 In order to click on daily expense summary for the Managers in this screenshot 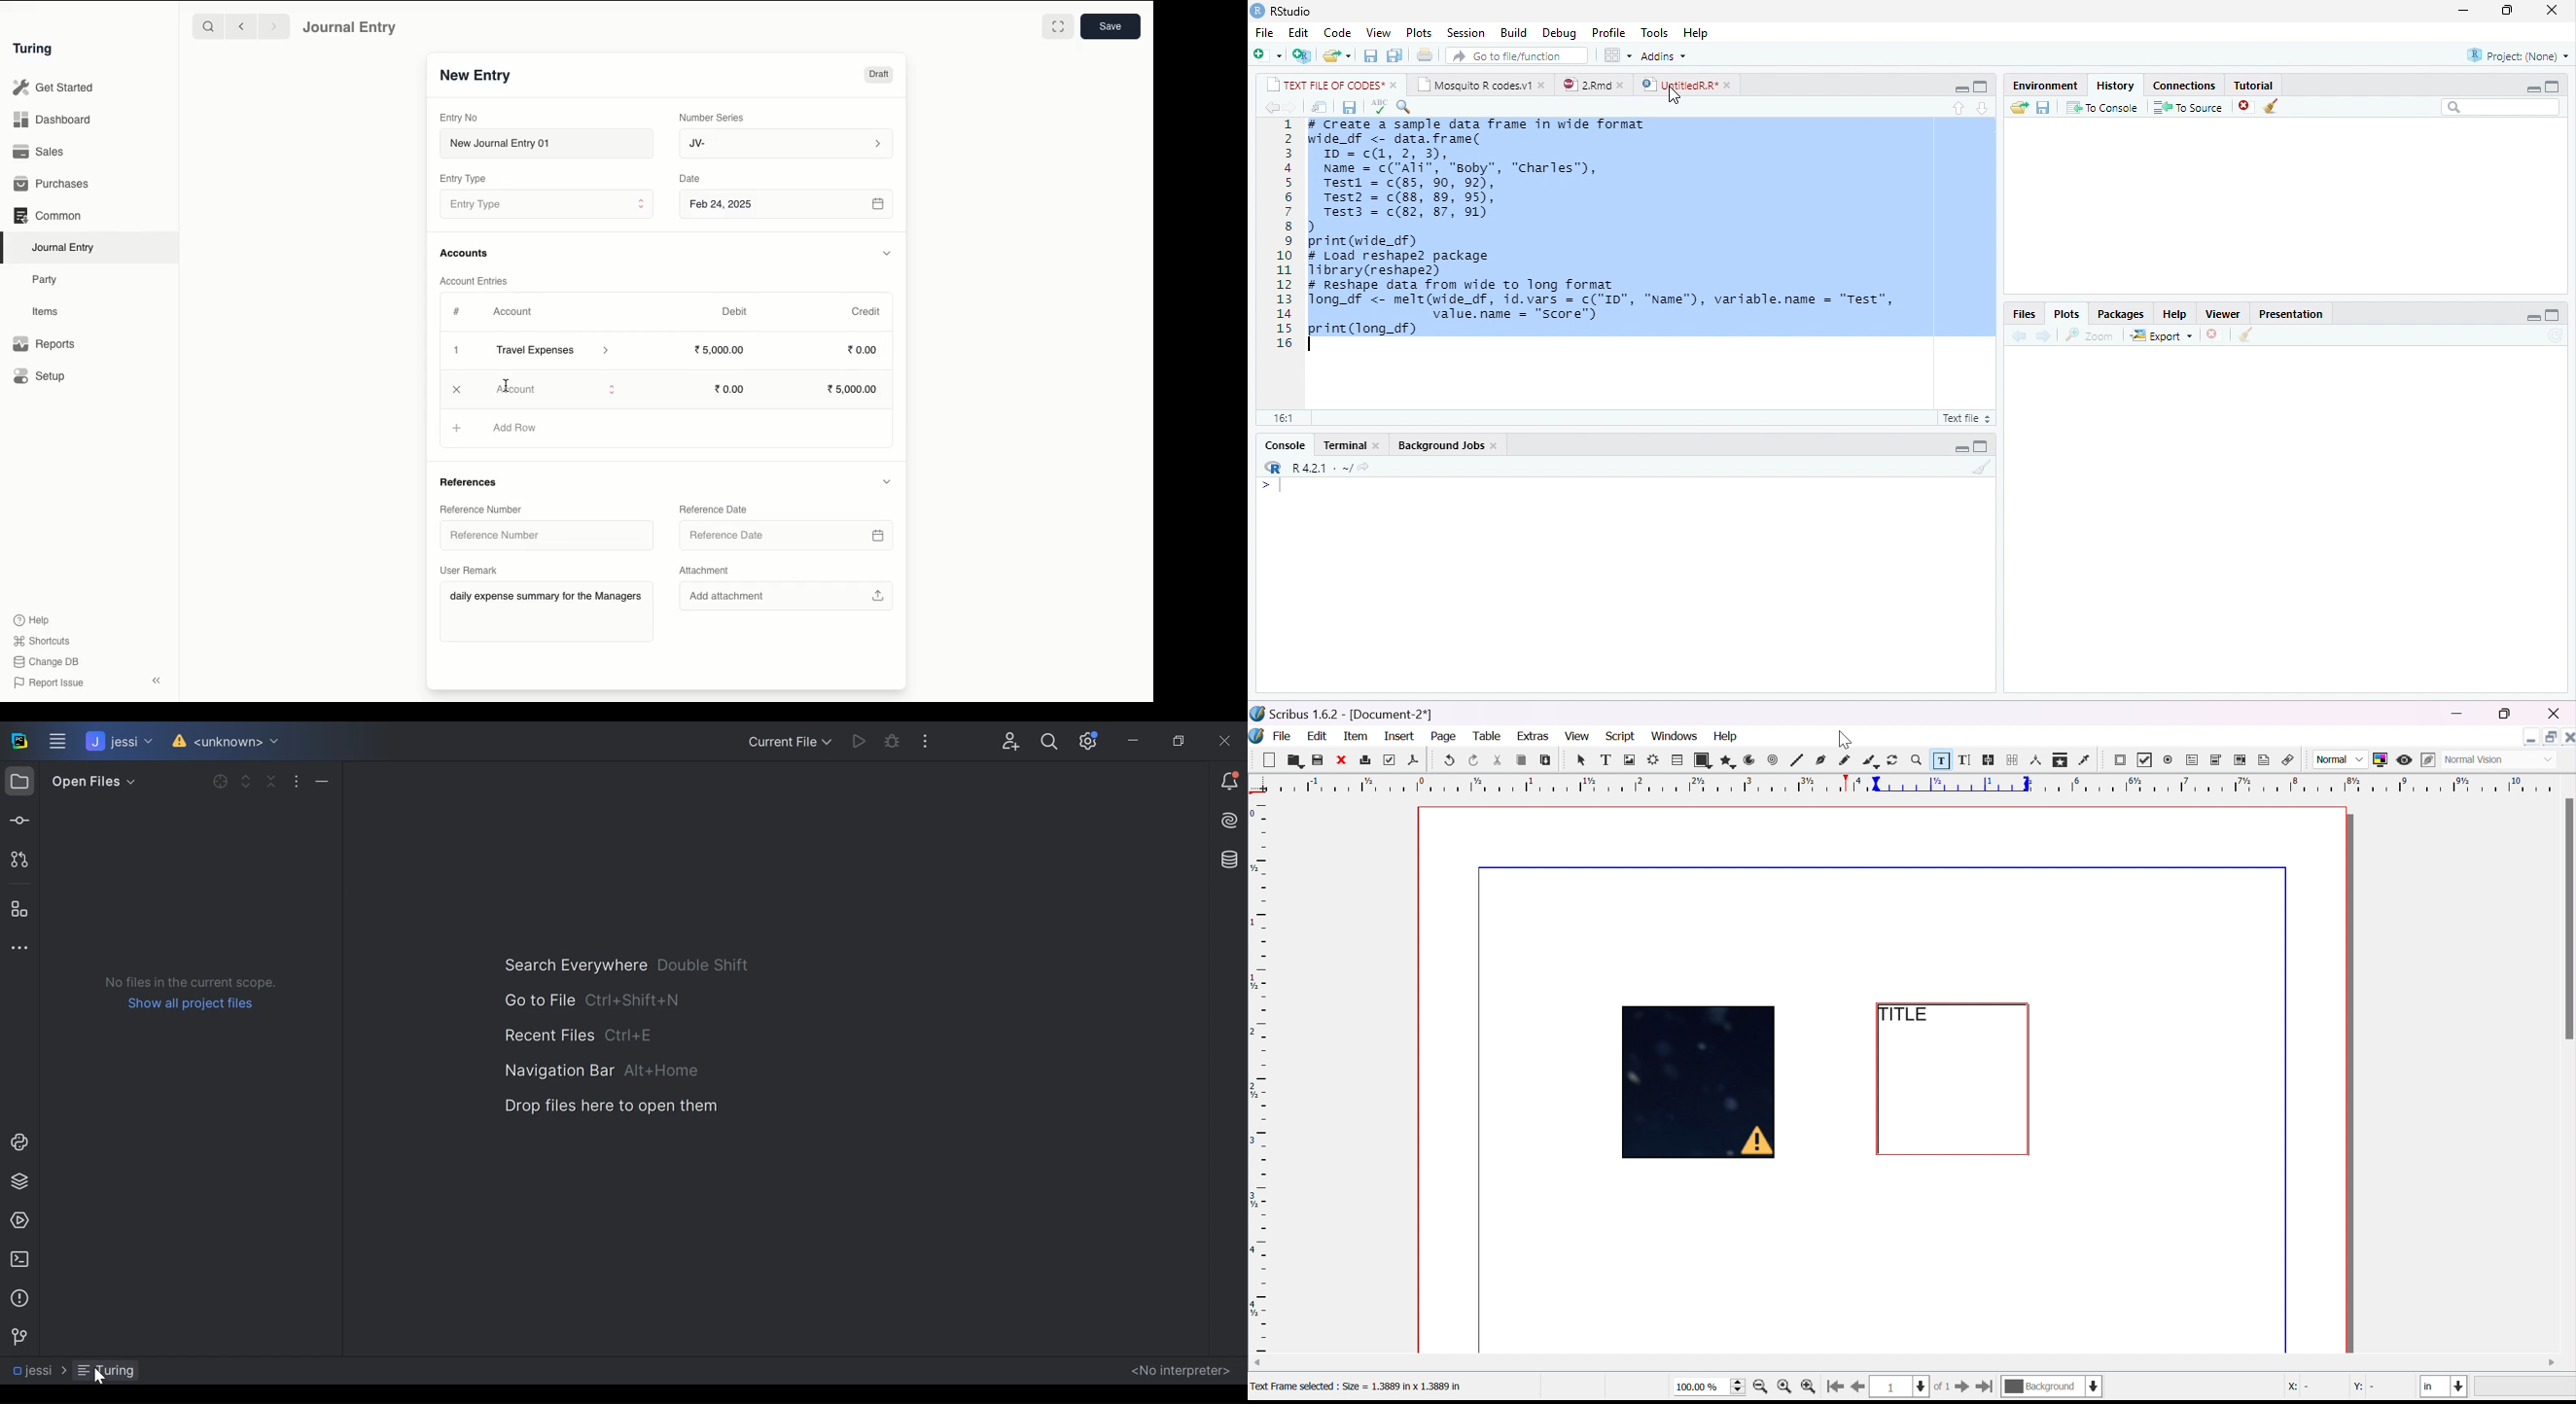, I will do `click(547, 599)`.